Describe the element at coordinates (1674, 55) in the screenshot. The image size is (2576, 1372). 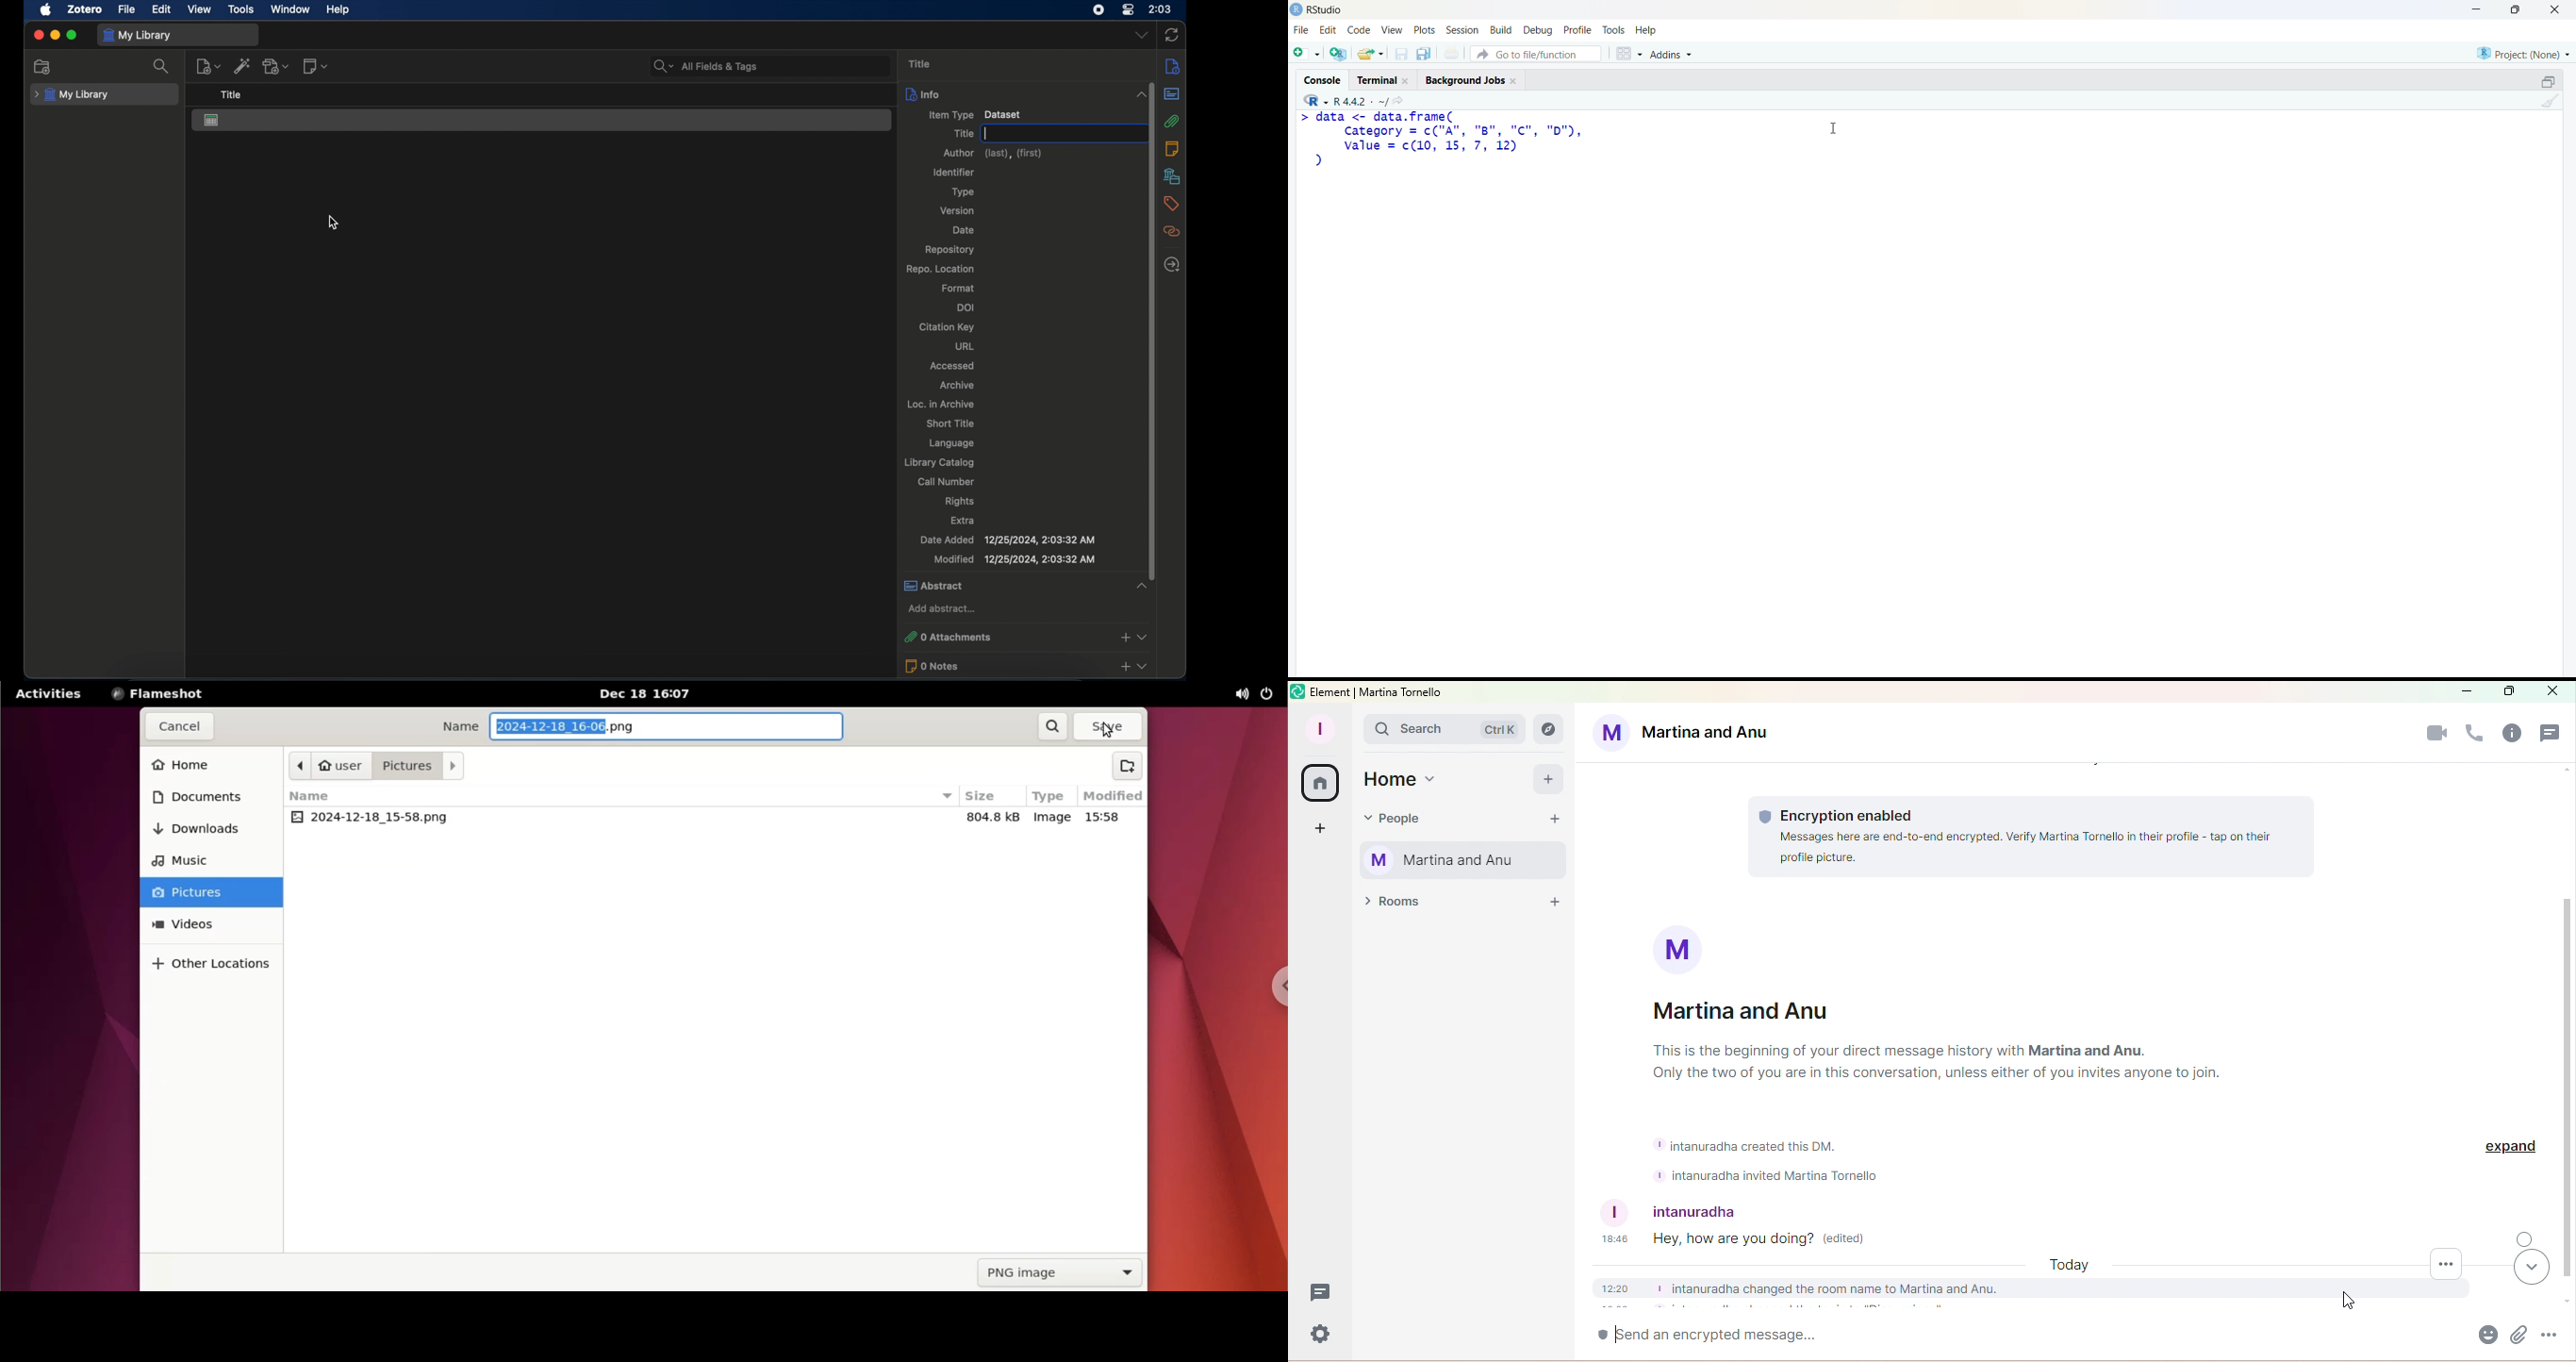
I see `Addins` at that location.